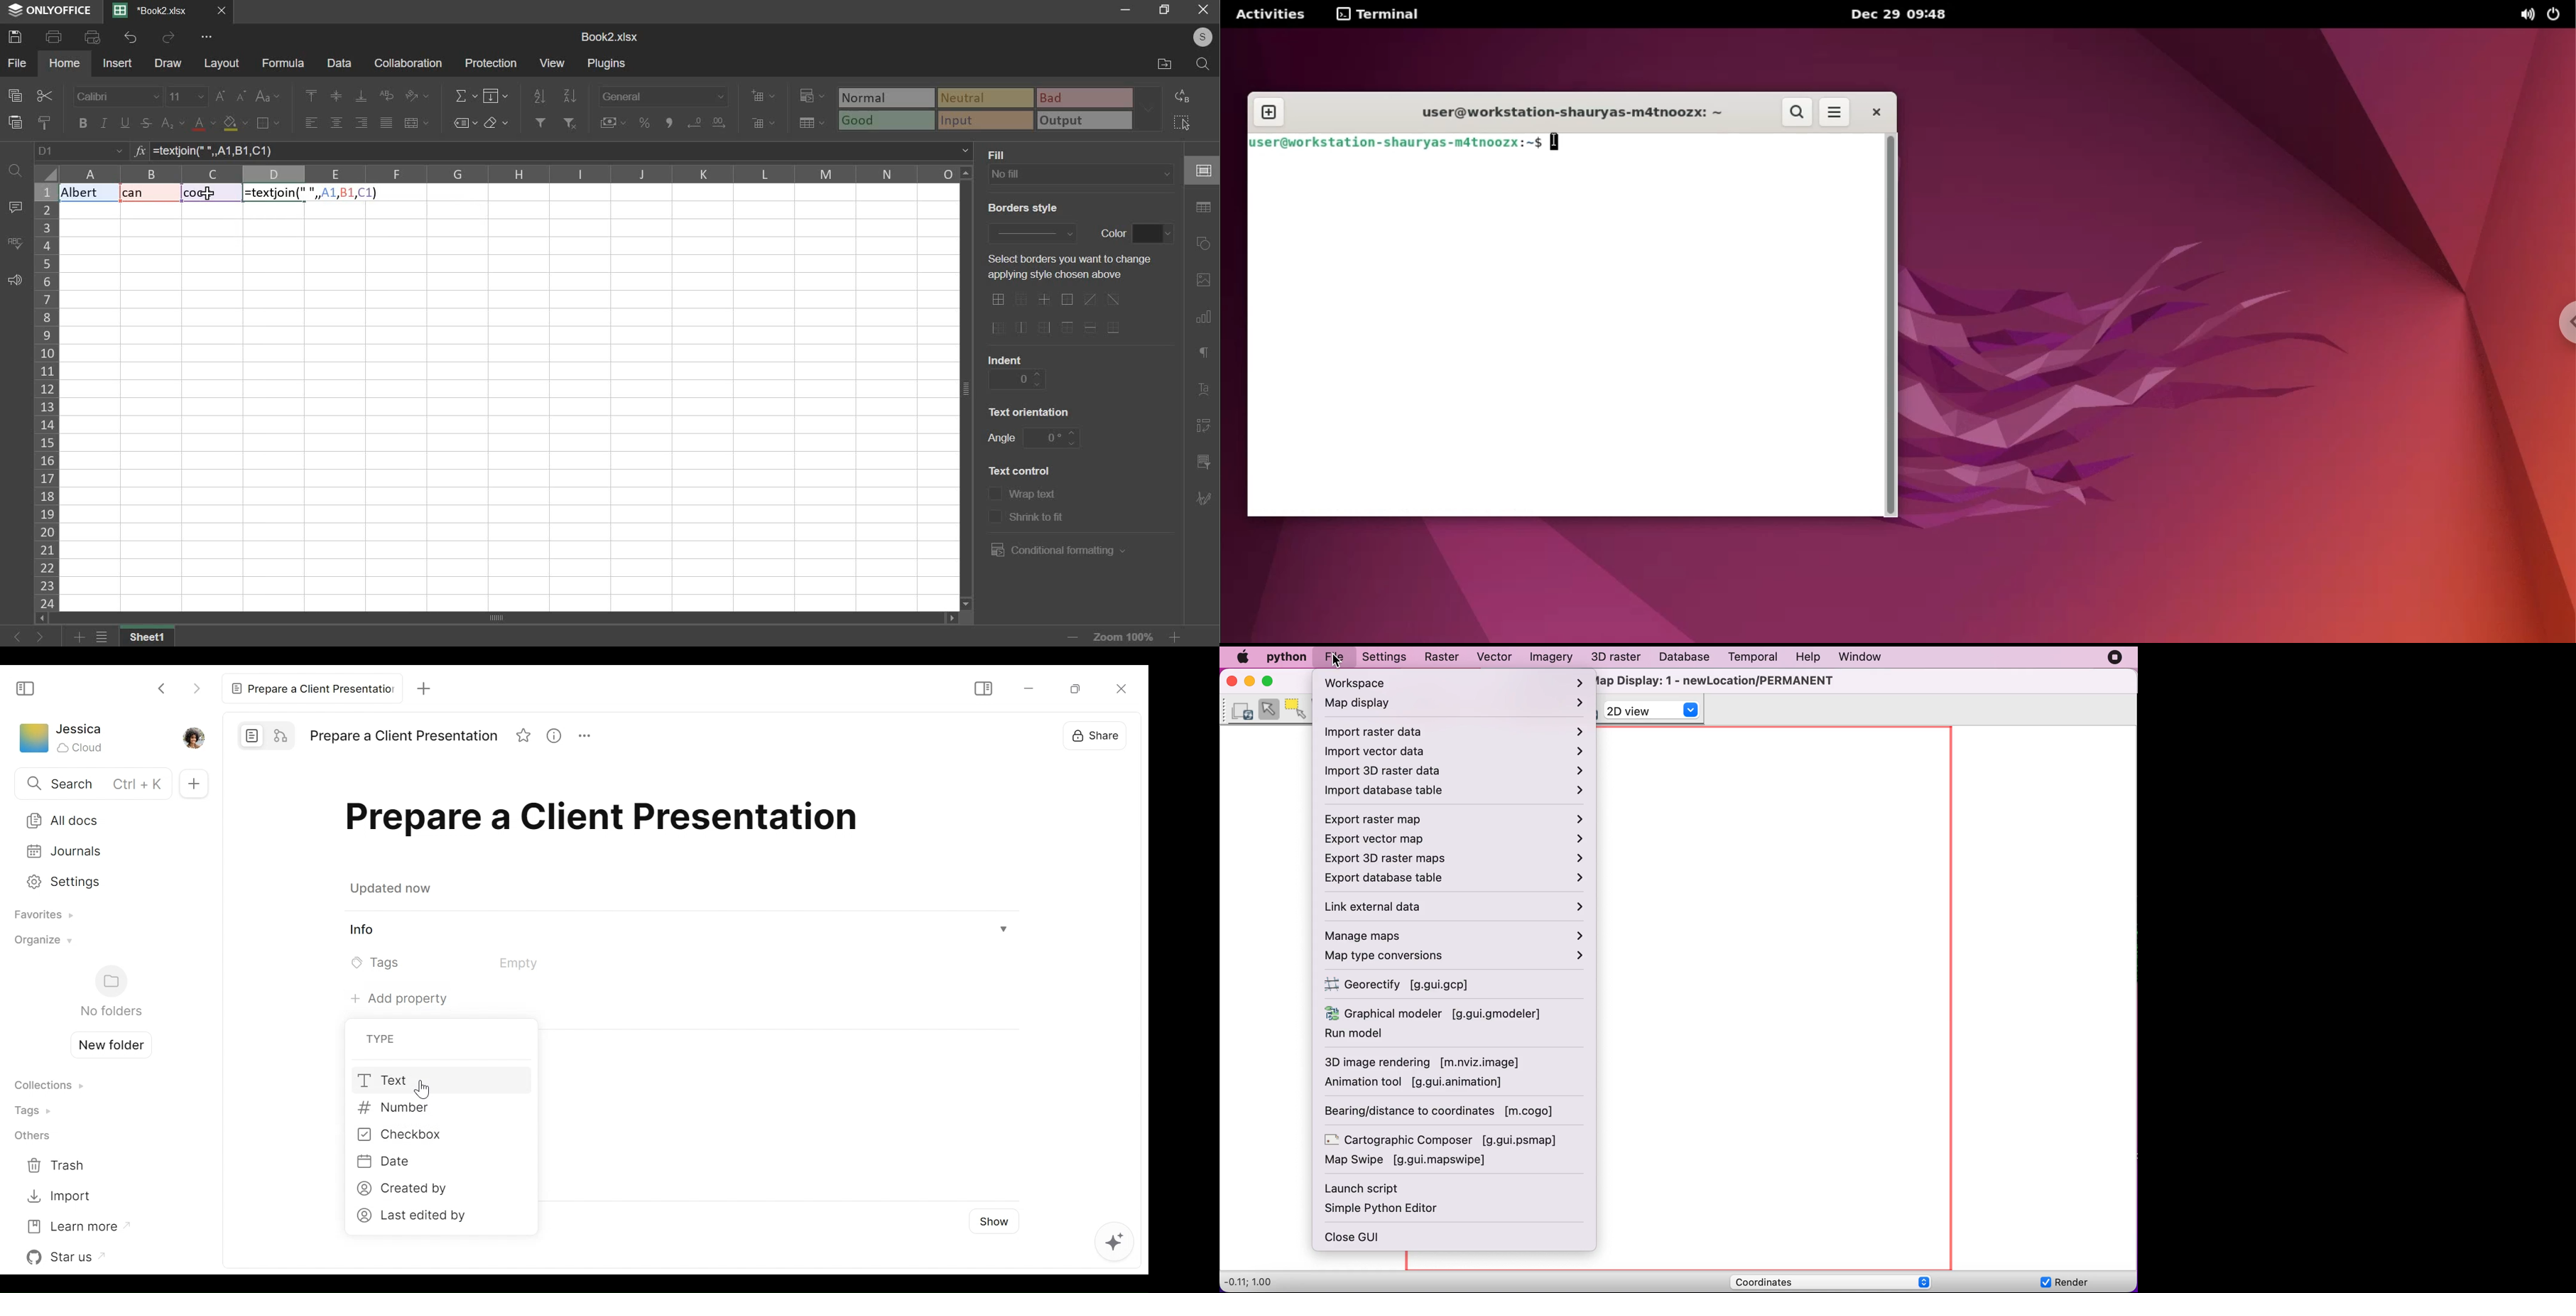 The width and height of the screenshot is (2576, 1316). Describe the element at coordinates (394, 890) in the screenshot. I see `Updated now` at that location.